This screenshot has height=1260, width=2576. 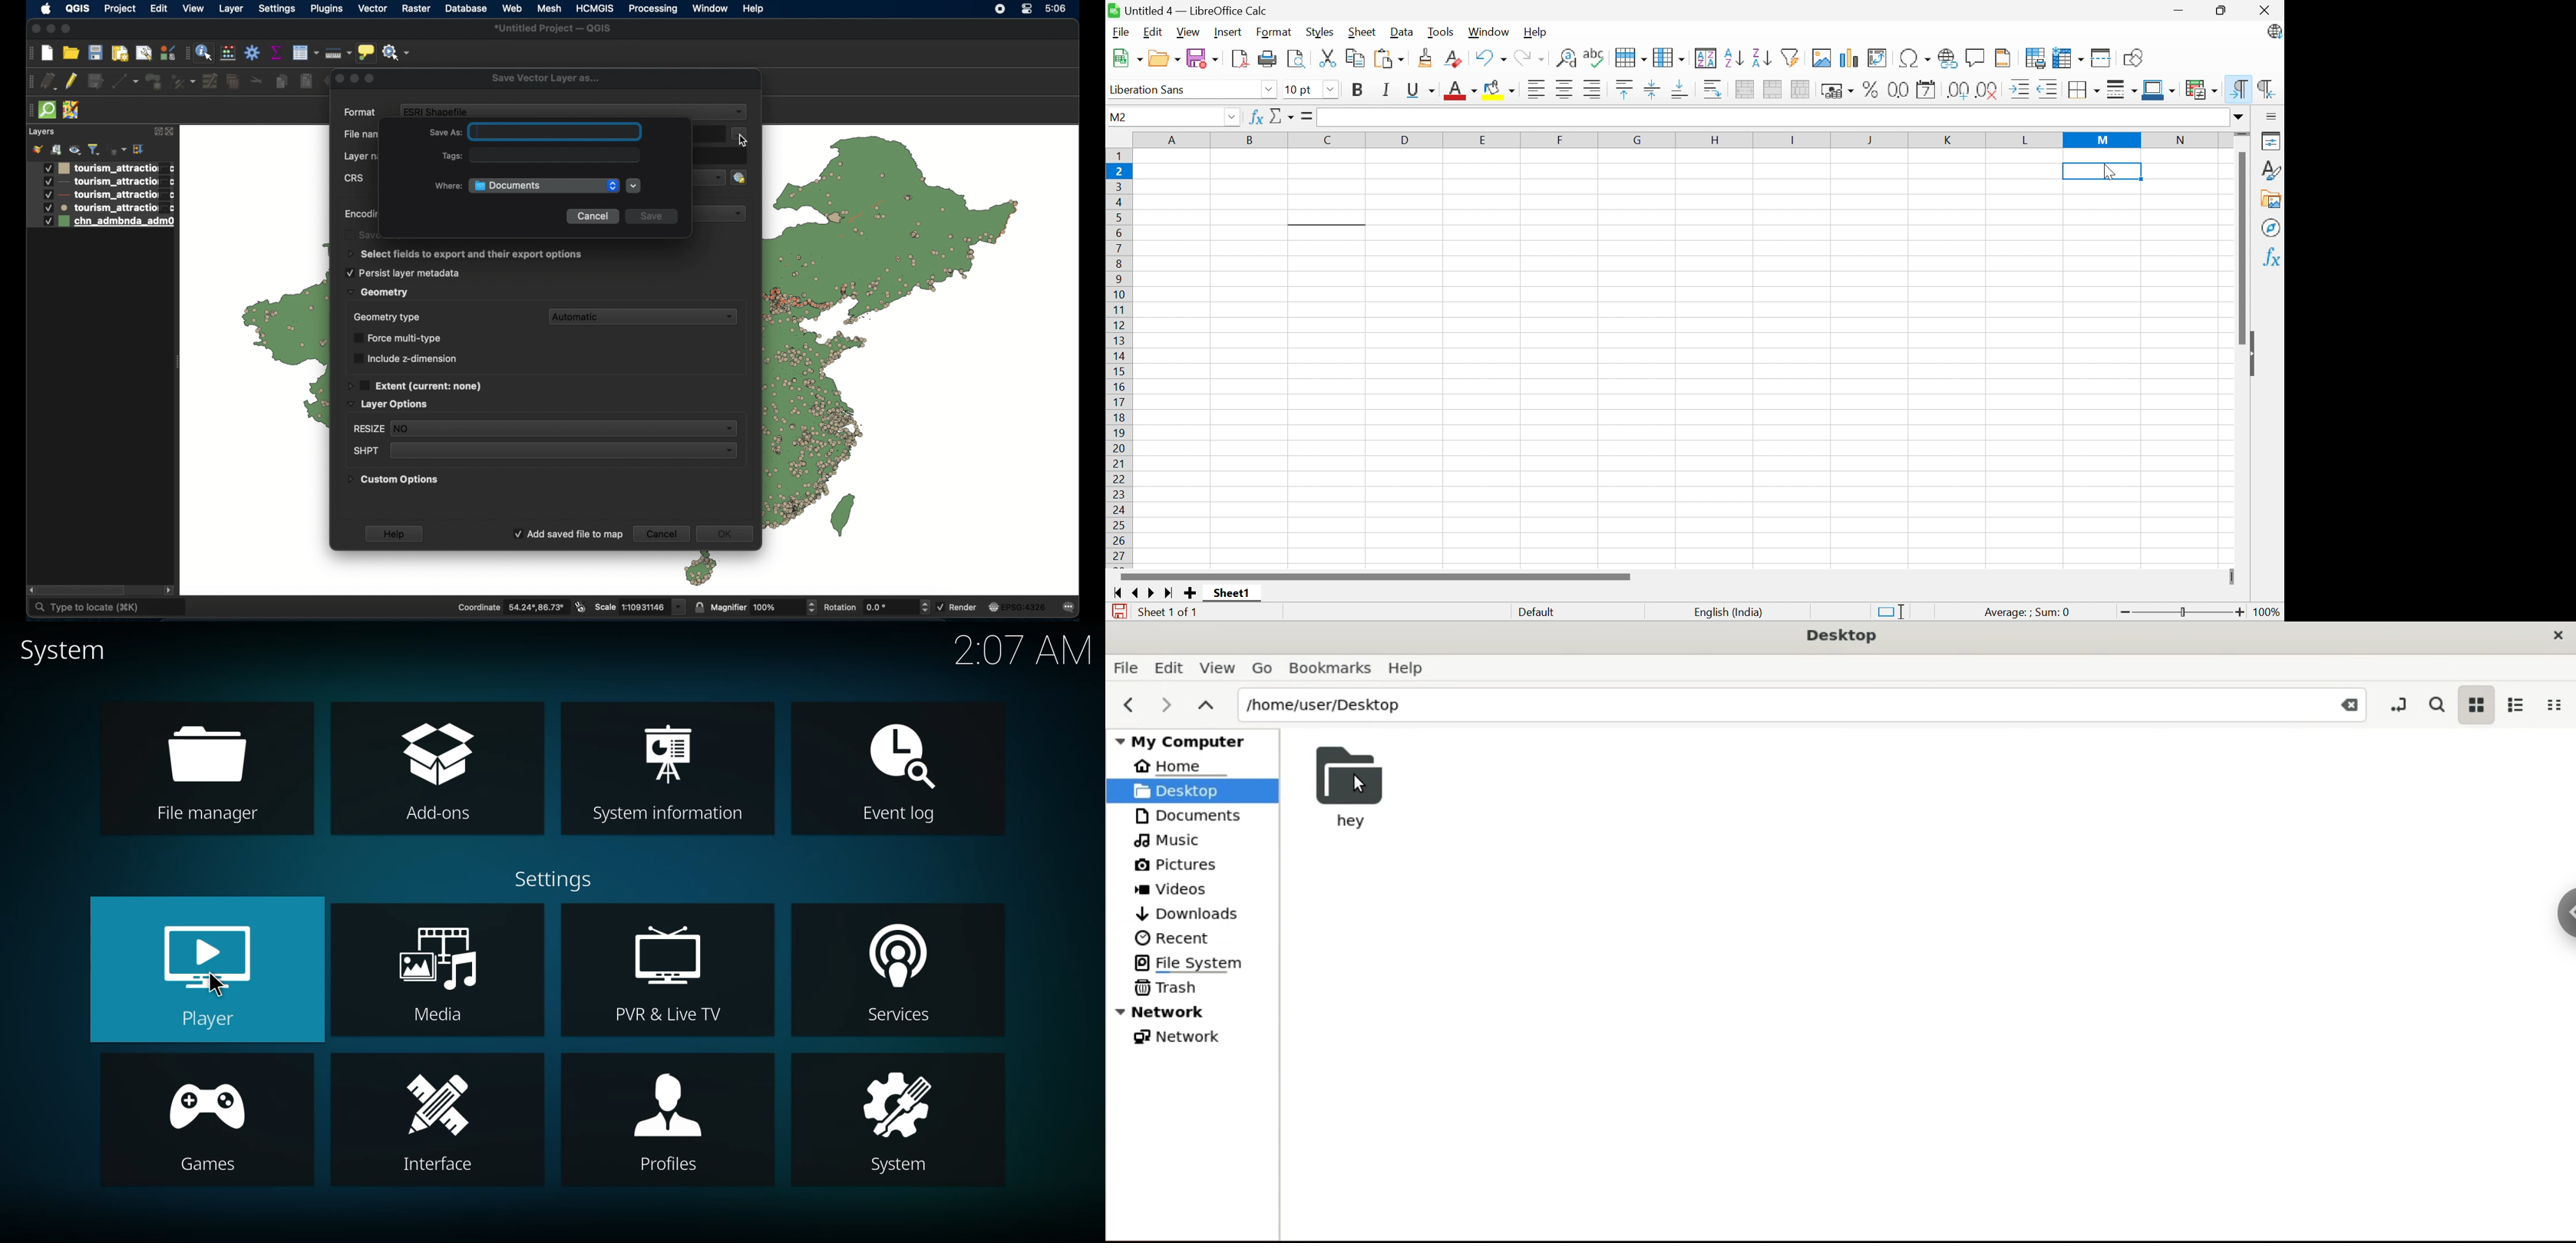 I want to click on Input line, so click(x=1773, y=118).